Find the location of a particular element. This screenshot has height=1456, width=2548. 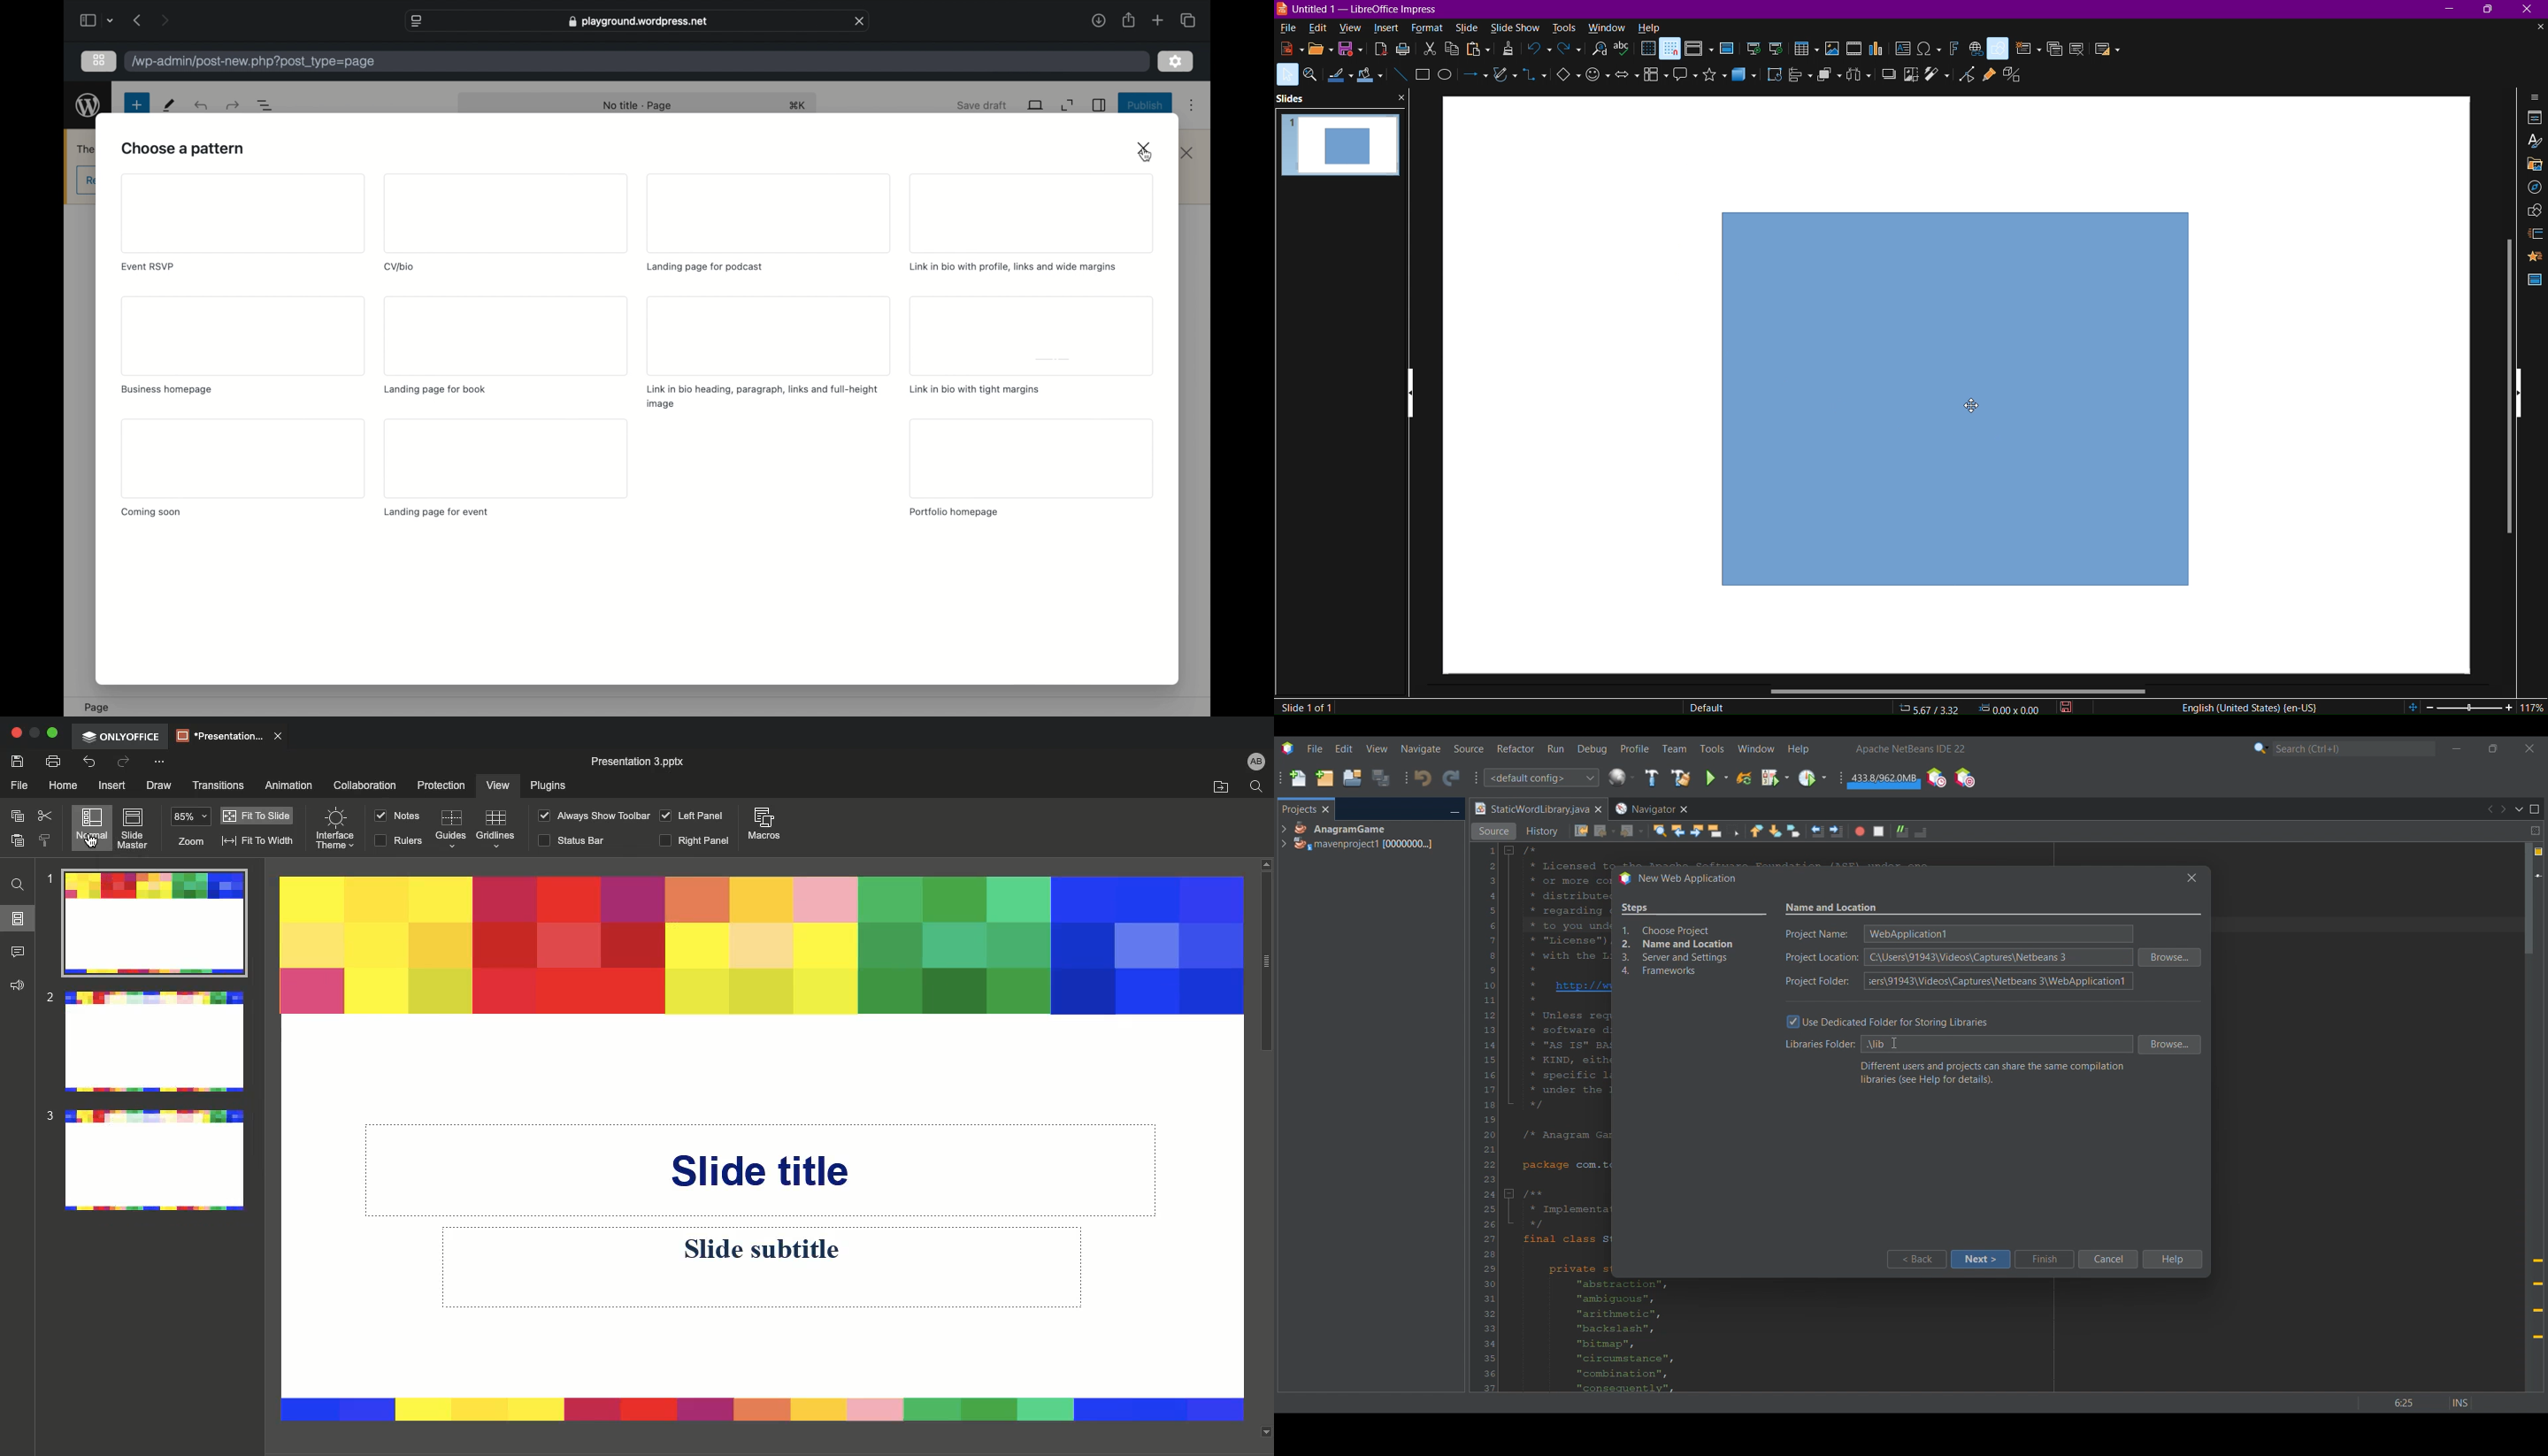

Next bookmark is located at coordinates (1775, 831).